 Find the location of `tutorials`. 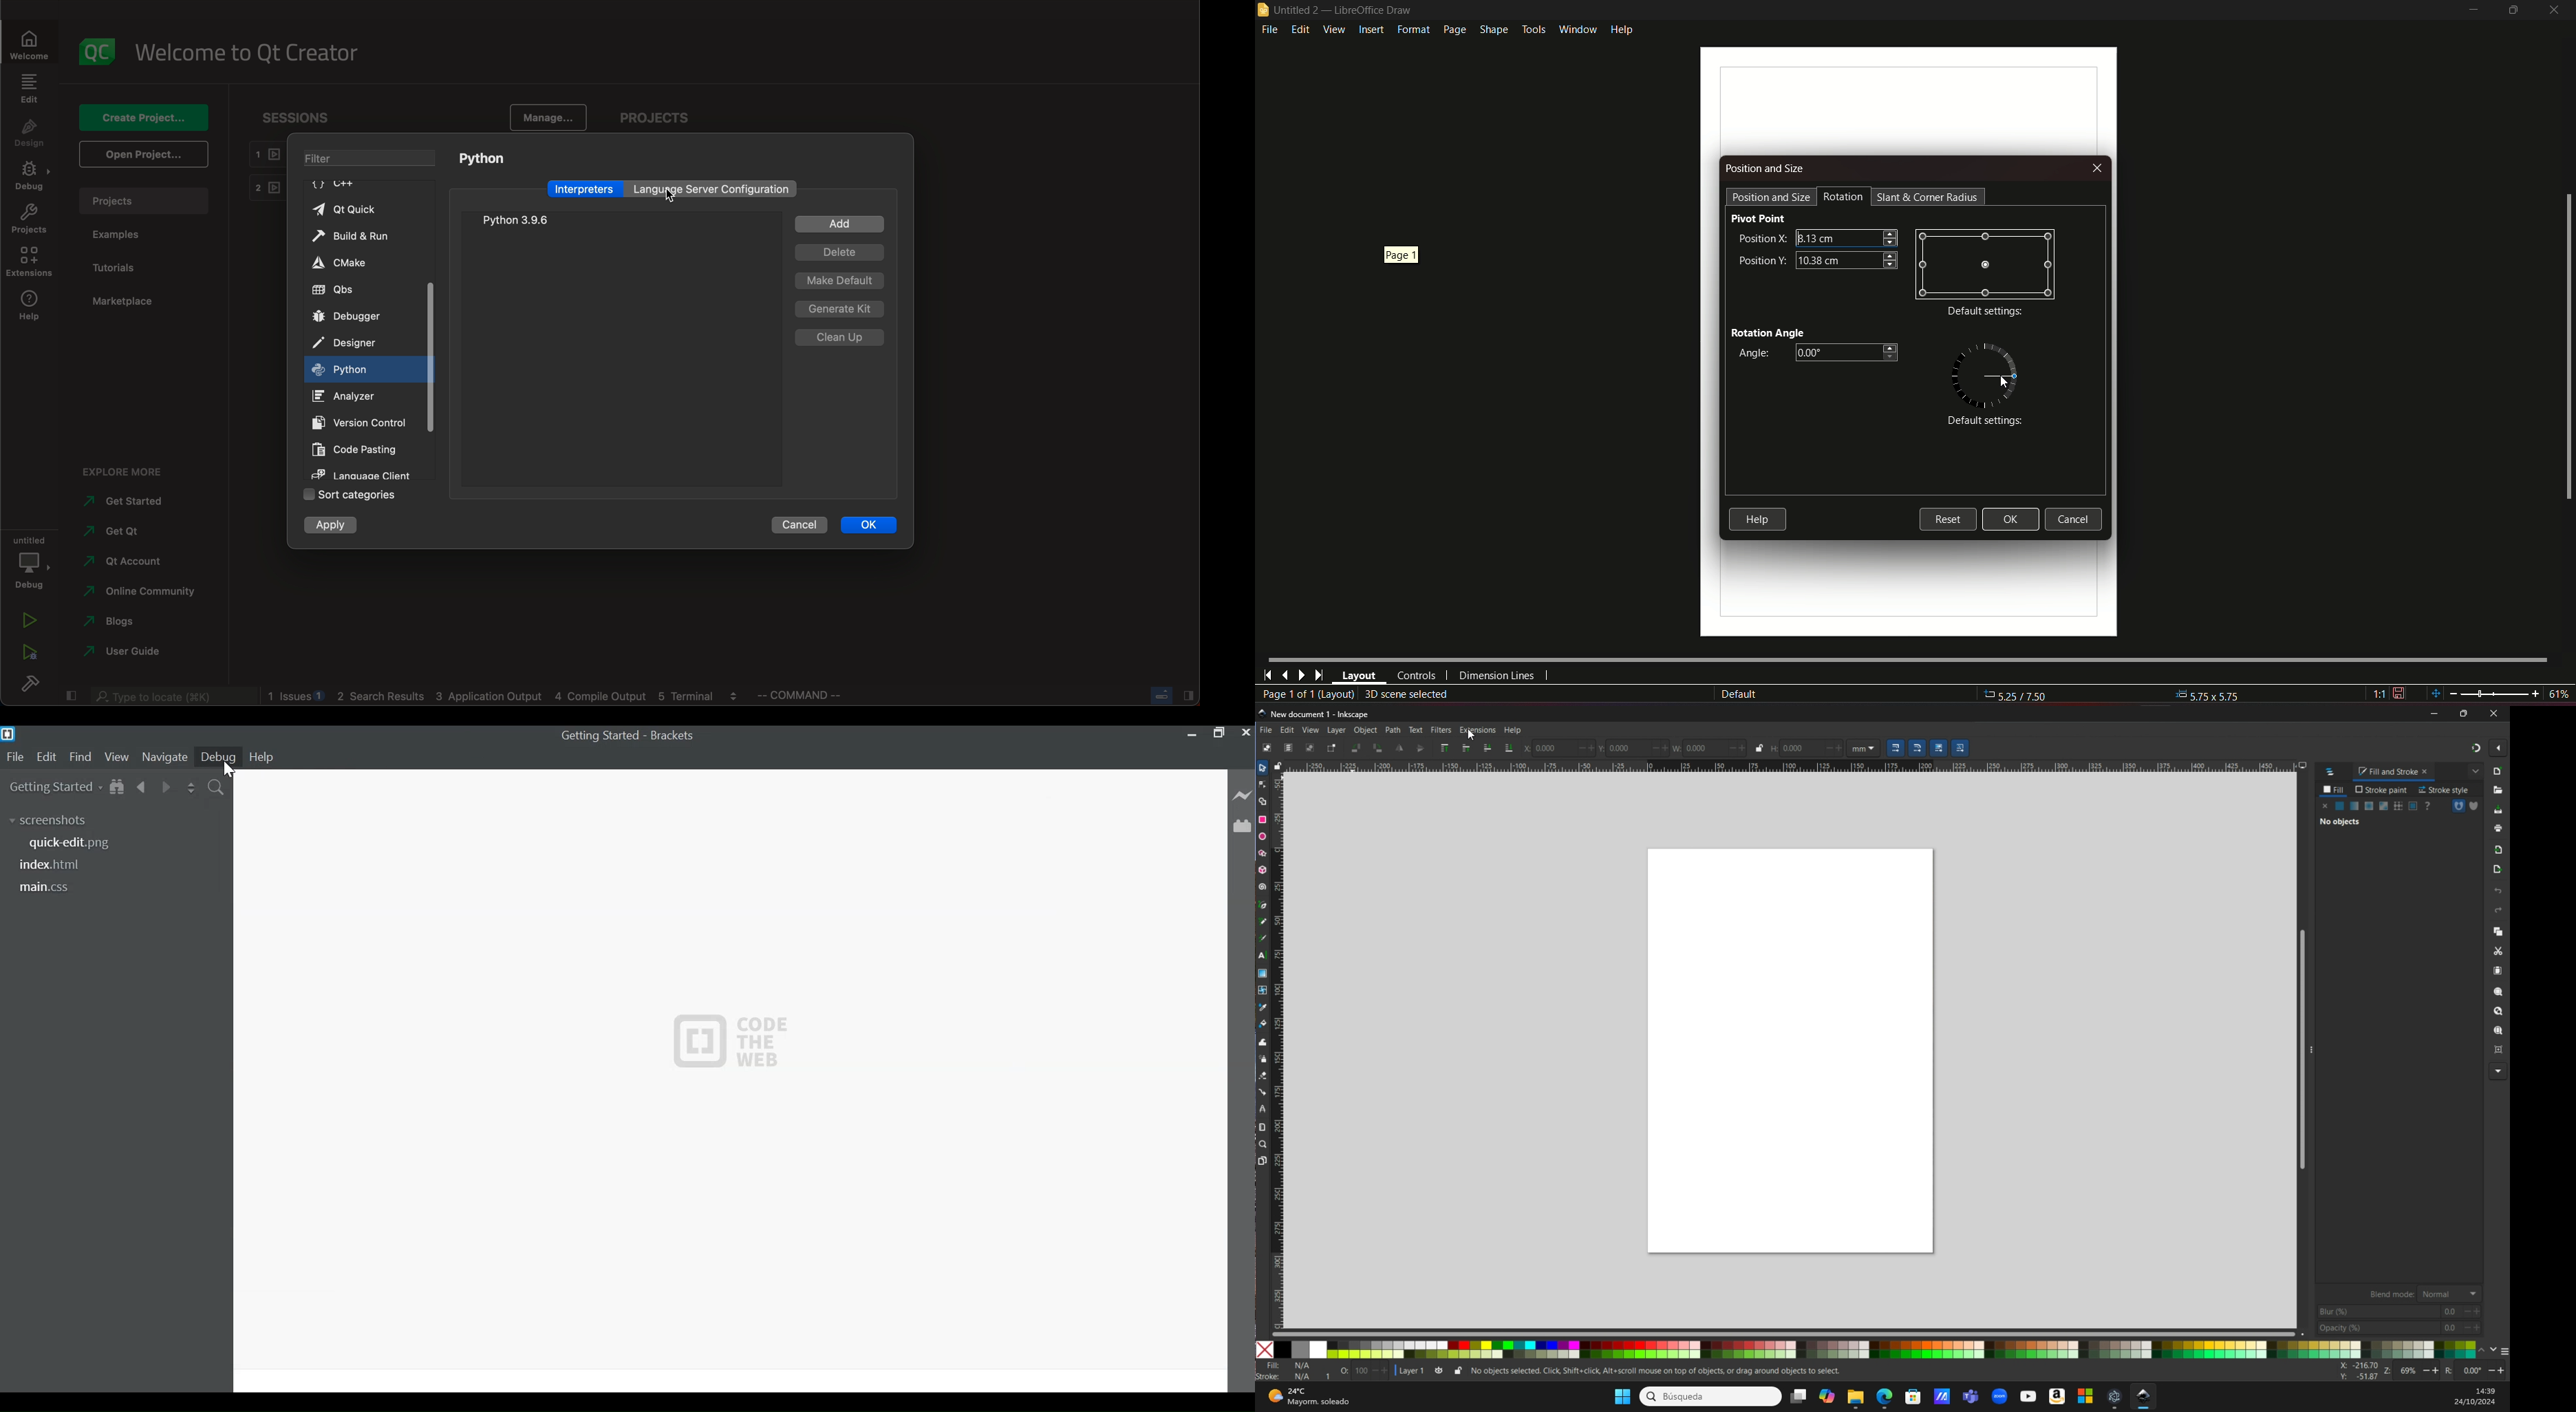

tutorials is located at coordinates (117, 269).